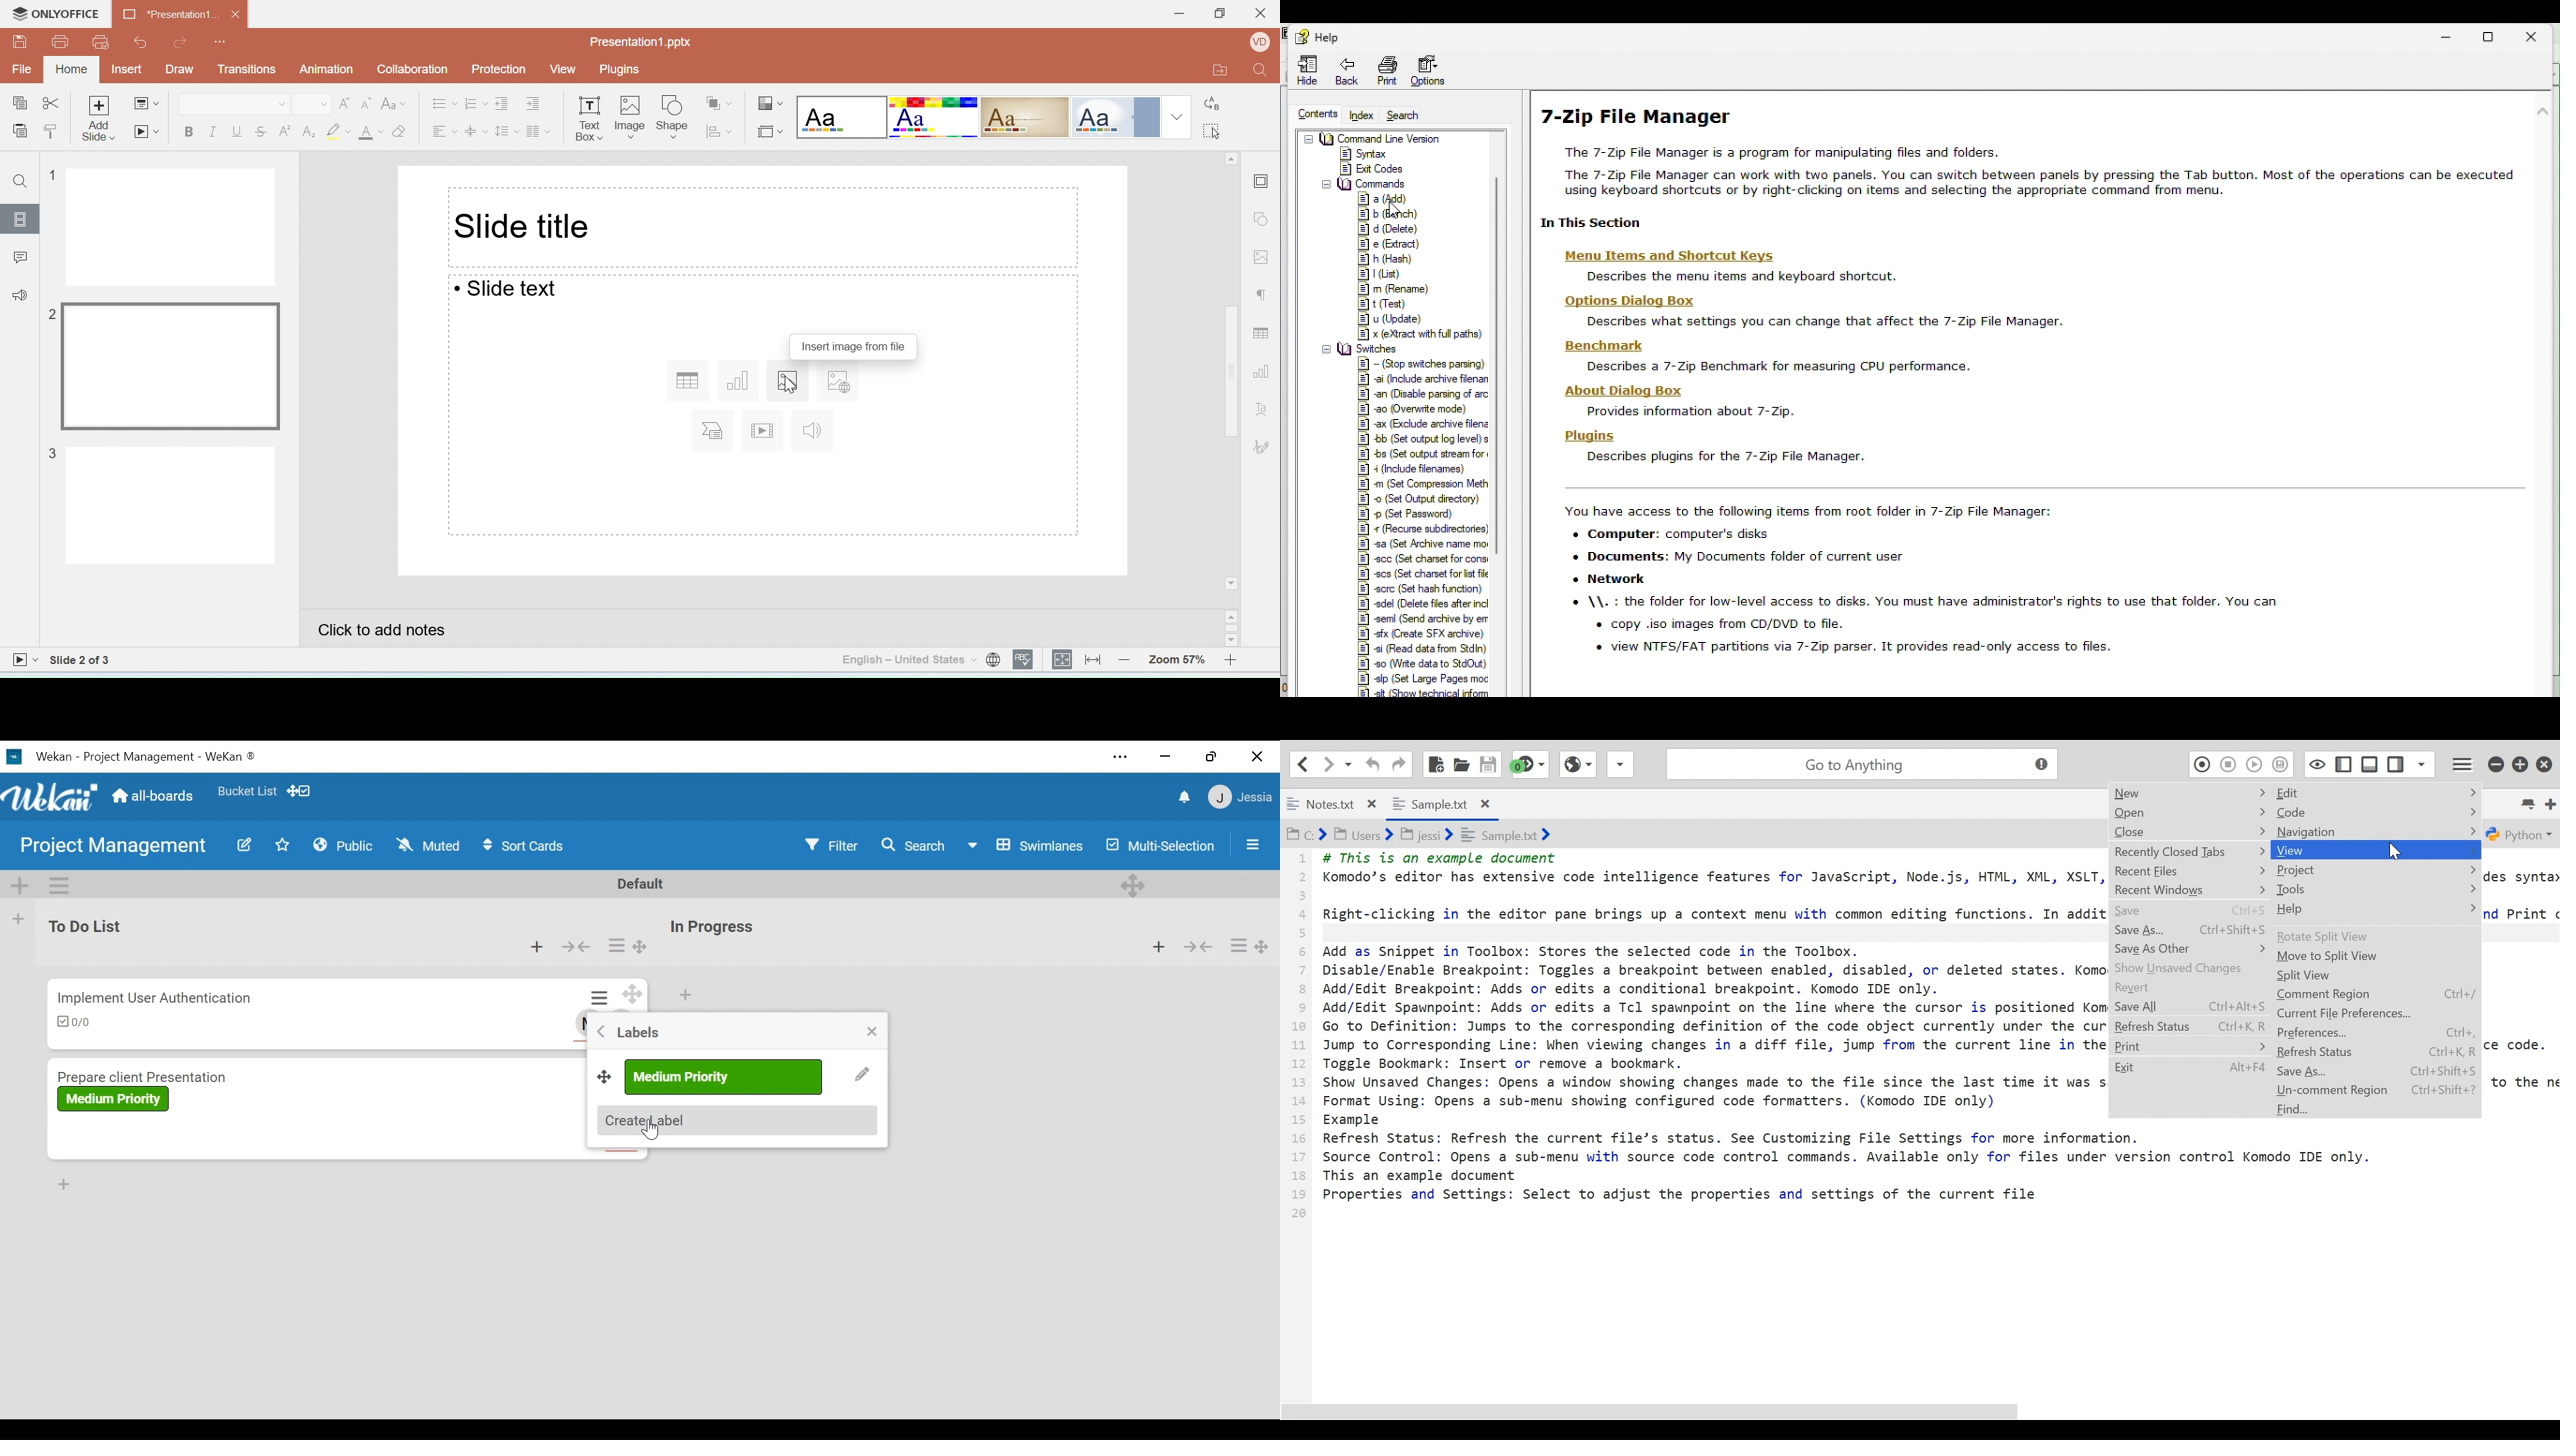 This screenshot has width=2576, height=1456. I want to click on List all tabs, so click(2527, 801).